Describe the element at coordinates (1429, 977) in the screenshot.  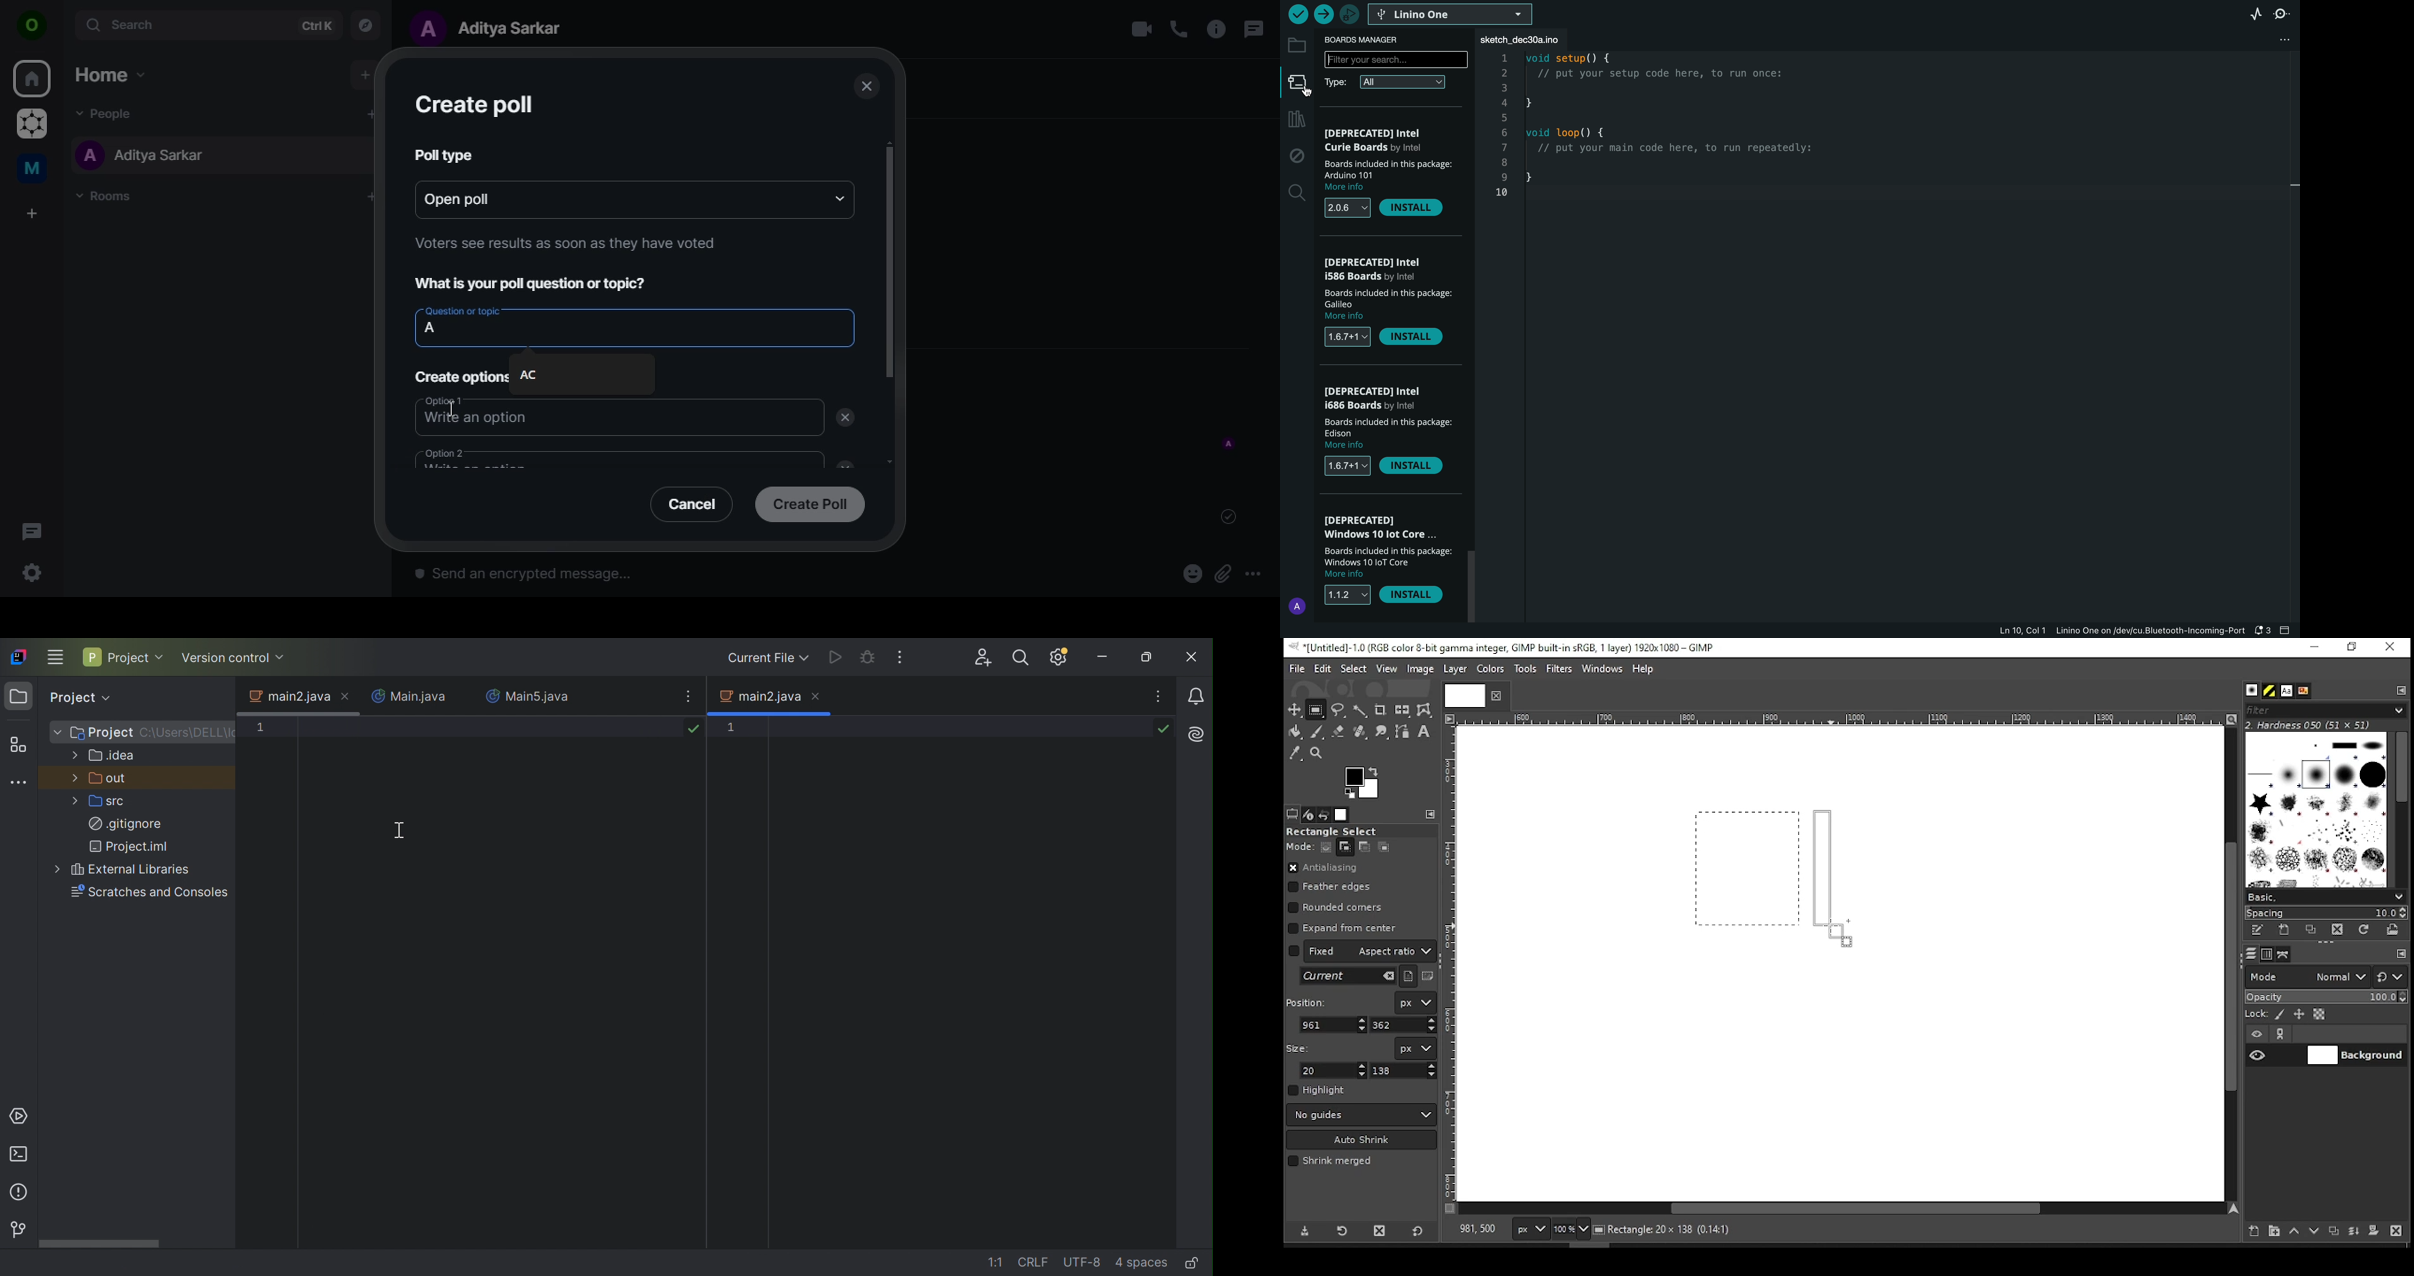
I see `landscape` at that location.